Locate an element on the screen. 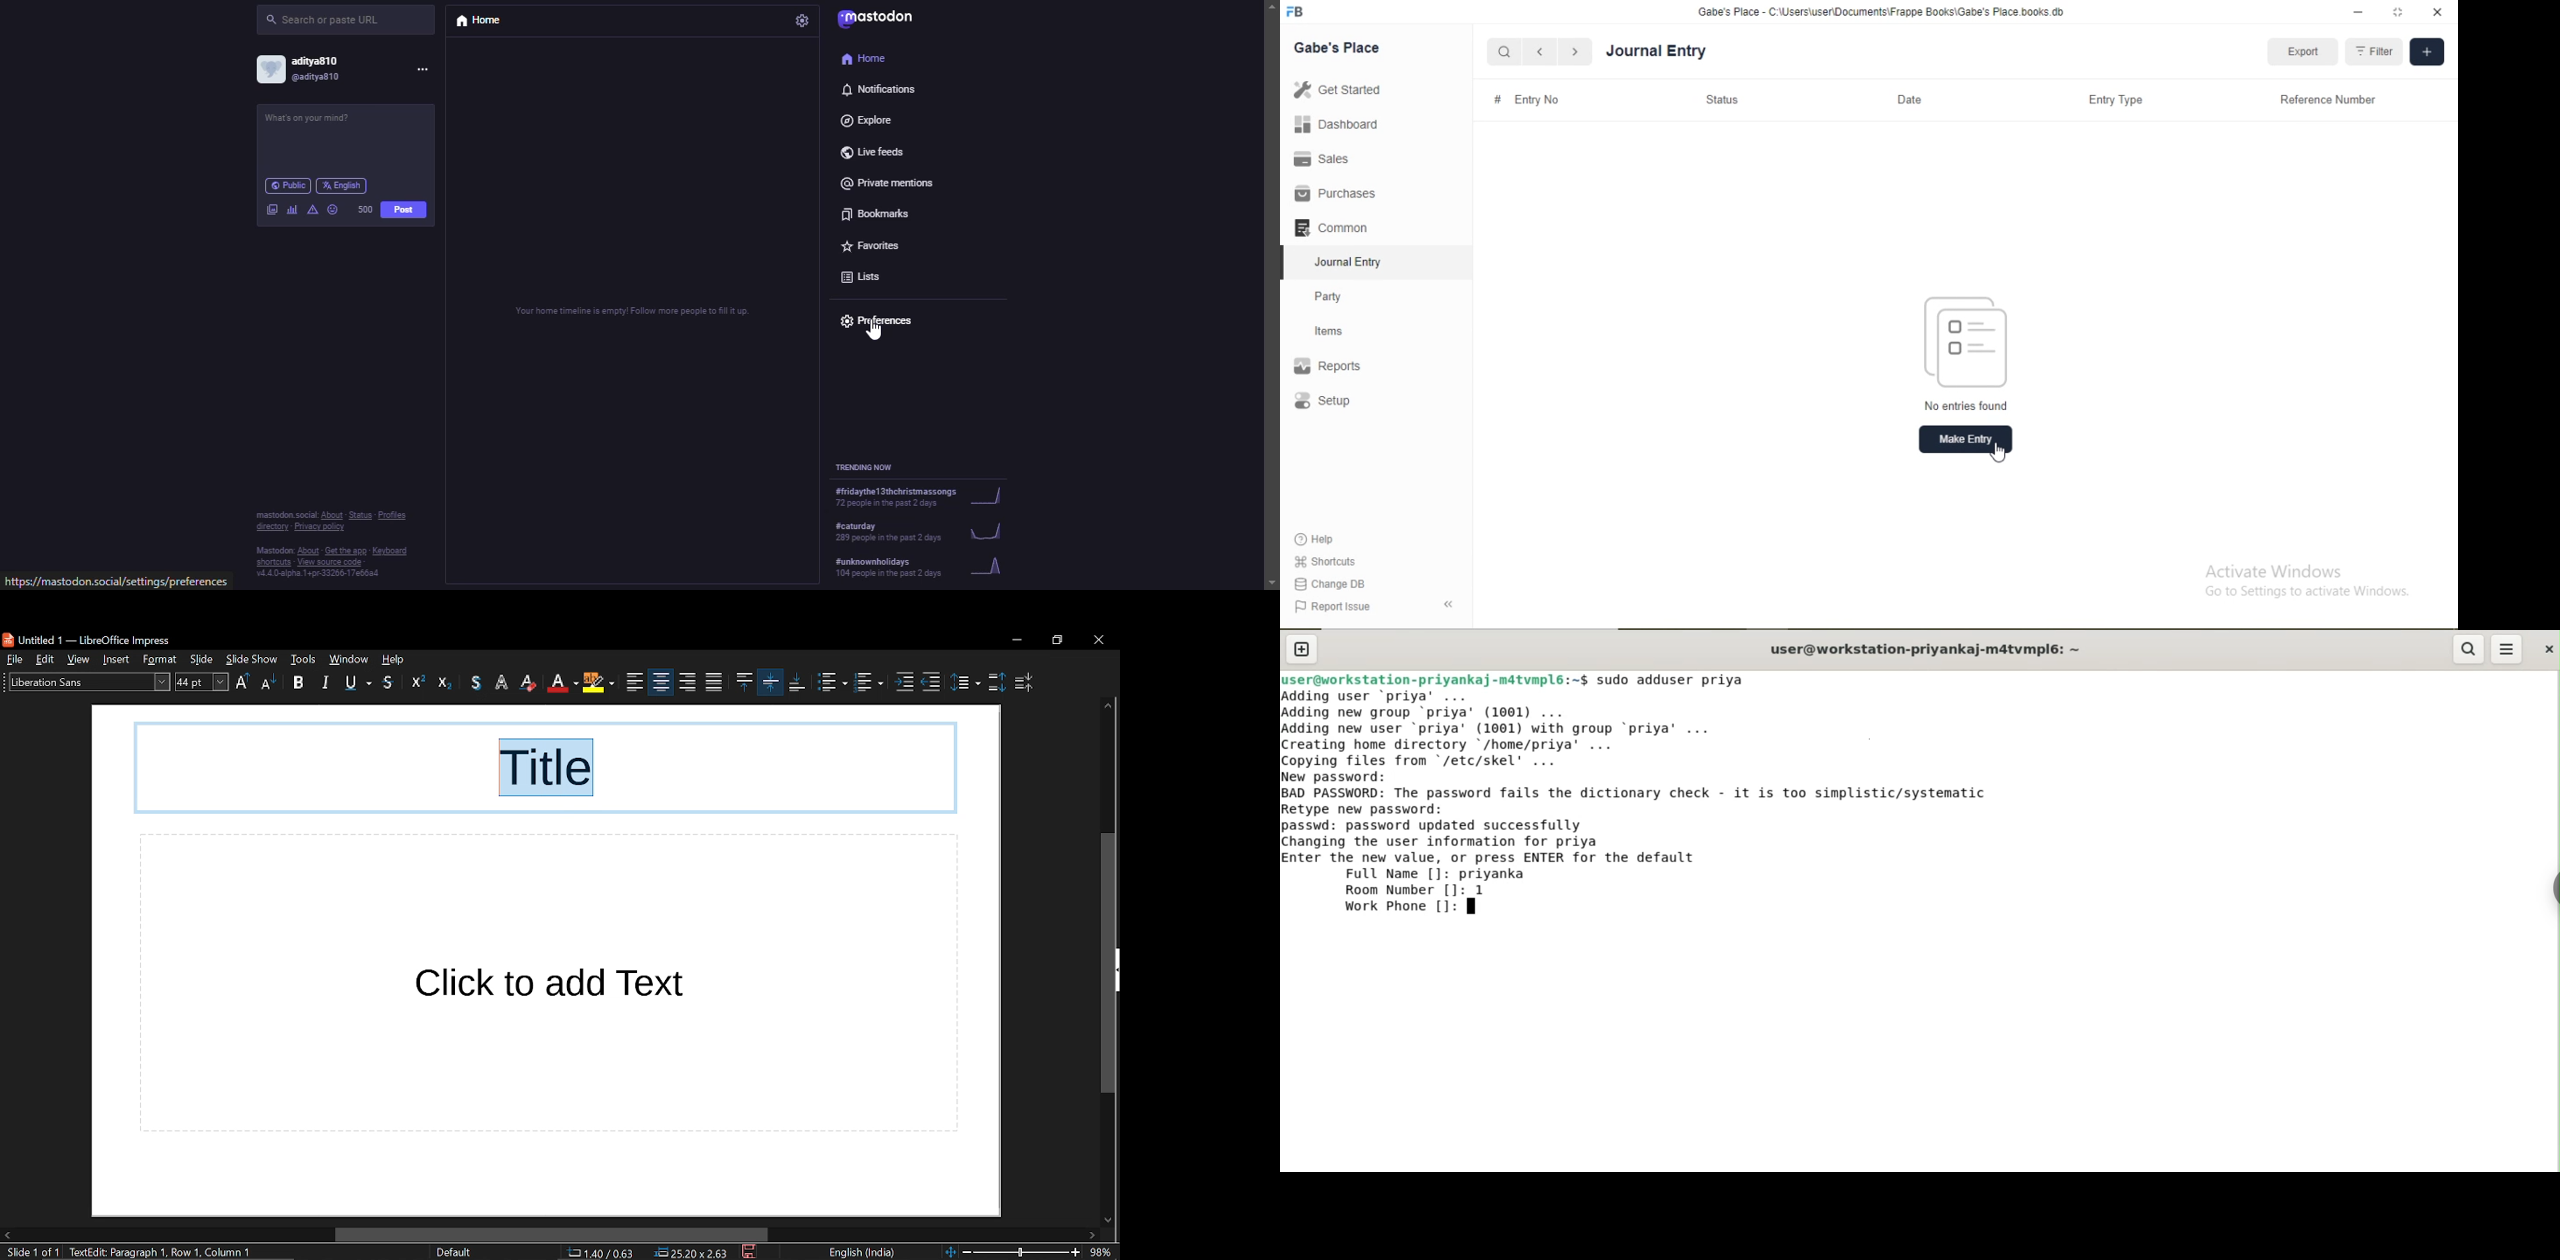 The height and width of the screenshot is (1260, 2576). Help is located at coordinates (1322, 540).